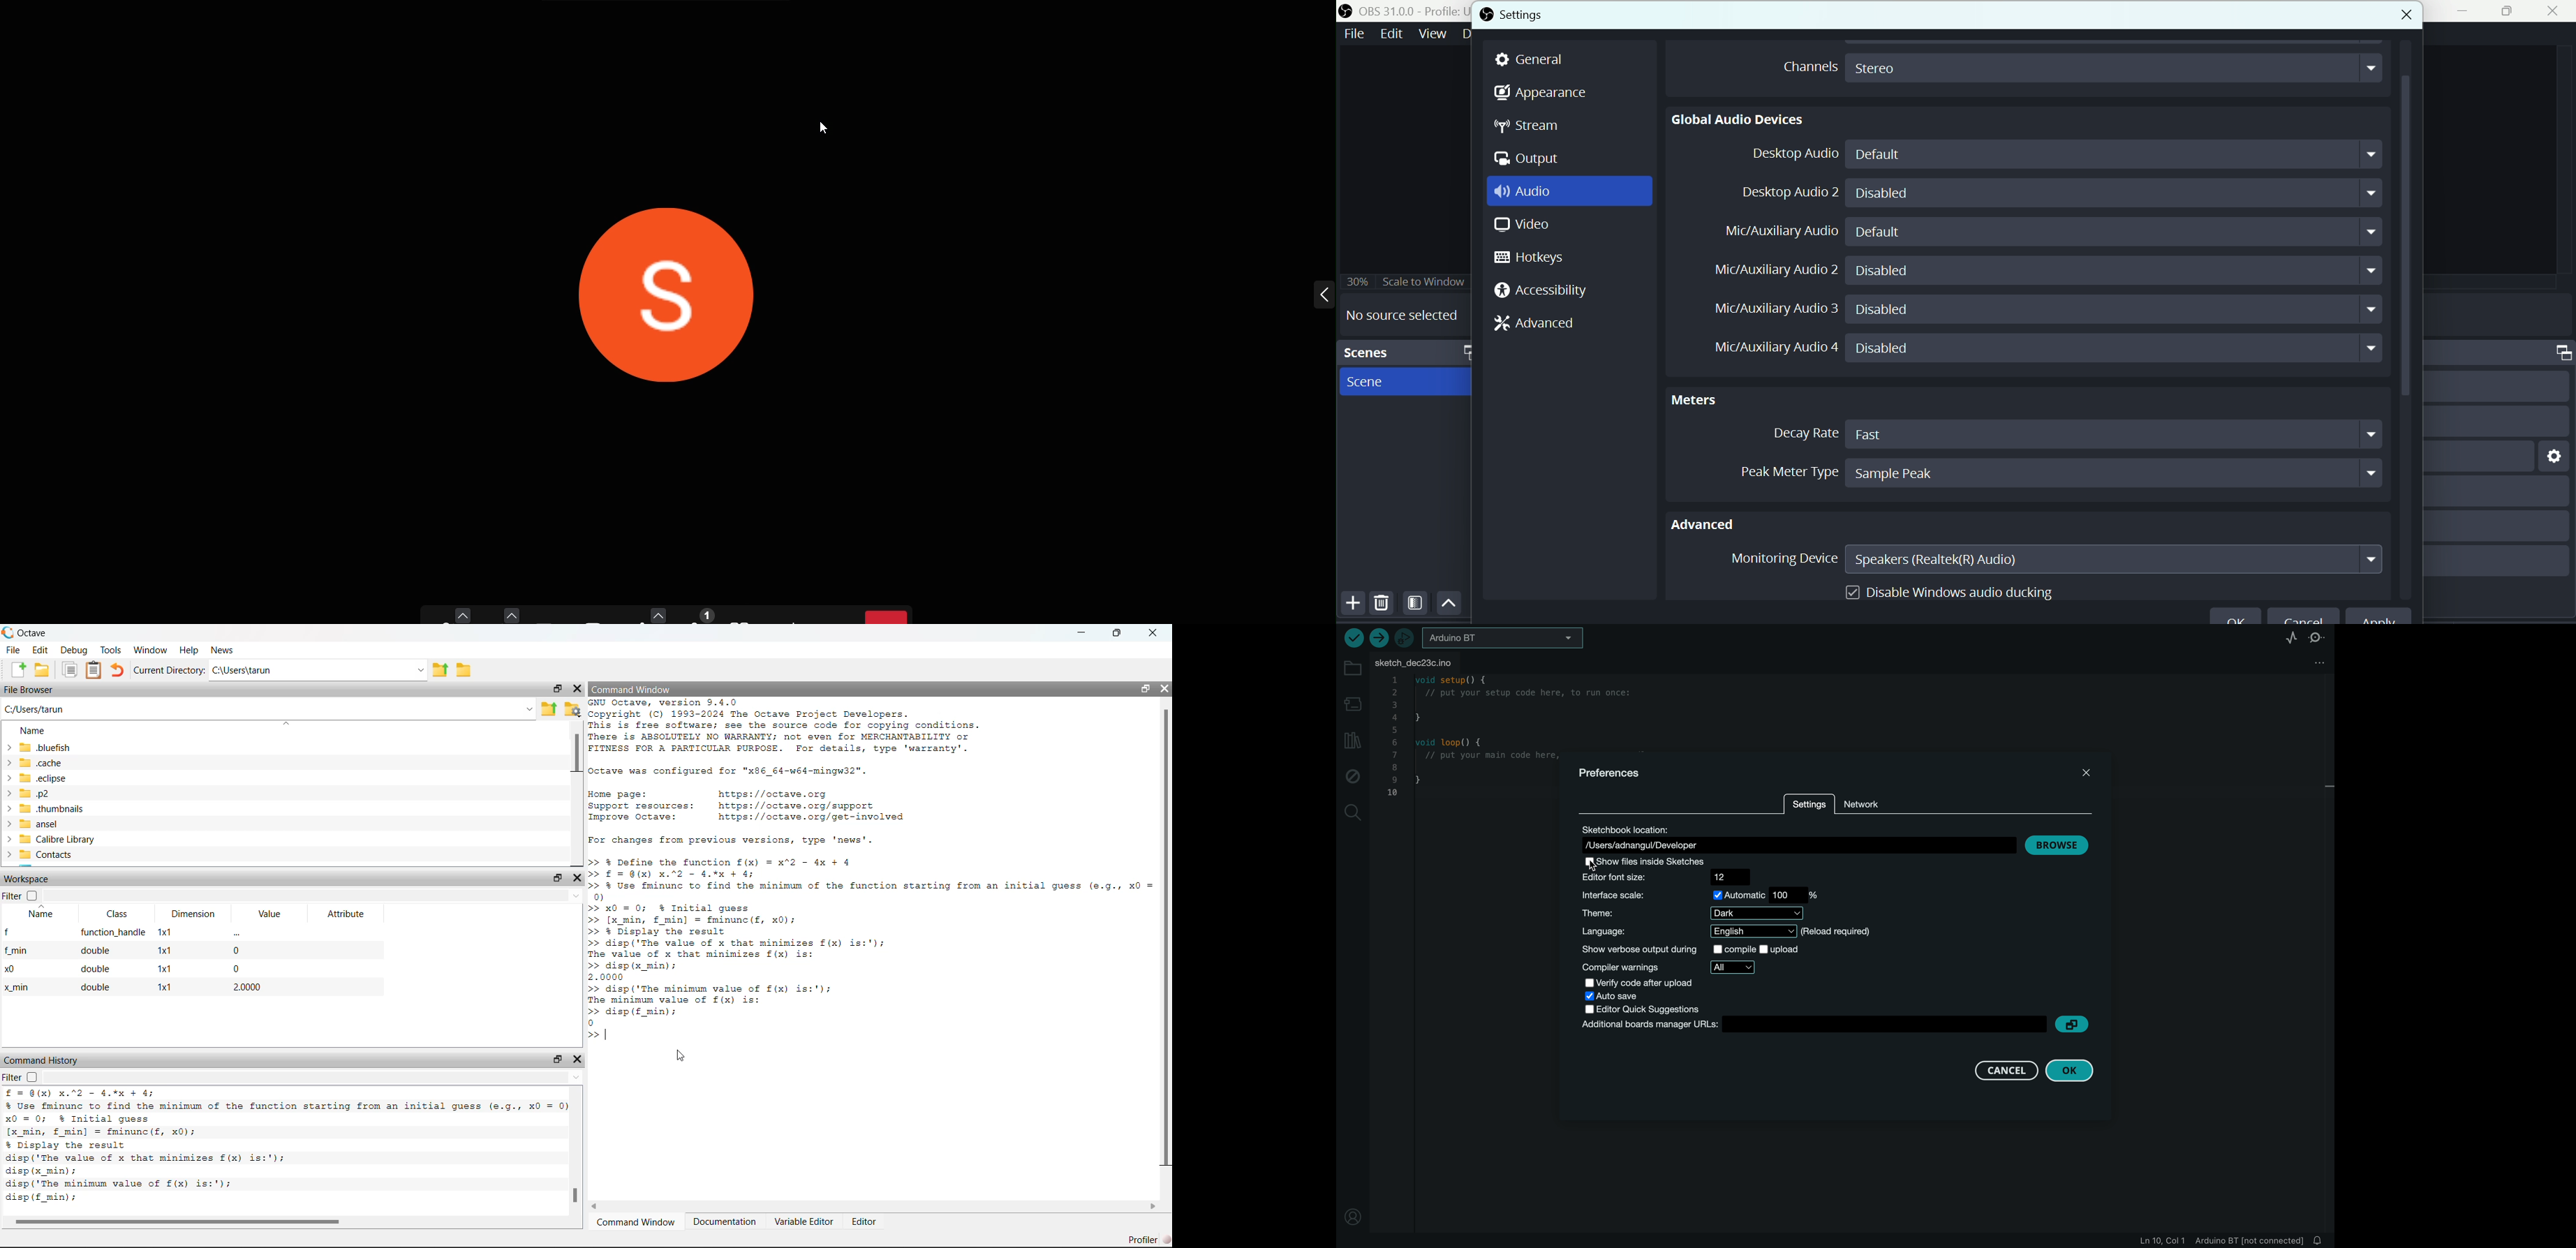 Image resolution: width=2576 pixels, height=1260 pixels. What do you see at coordinates (1542, 94) in the screenshot?
I see `Appearance` at bounding box center [1542, 94].